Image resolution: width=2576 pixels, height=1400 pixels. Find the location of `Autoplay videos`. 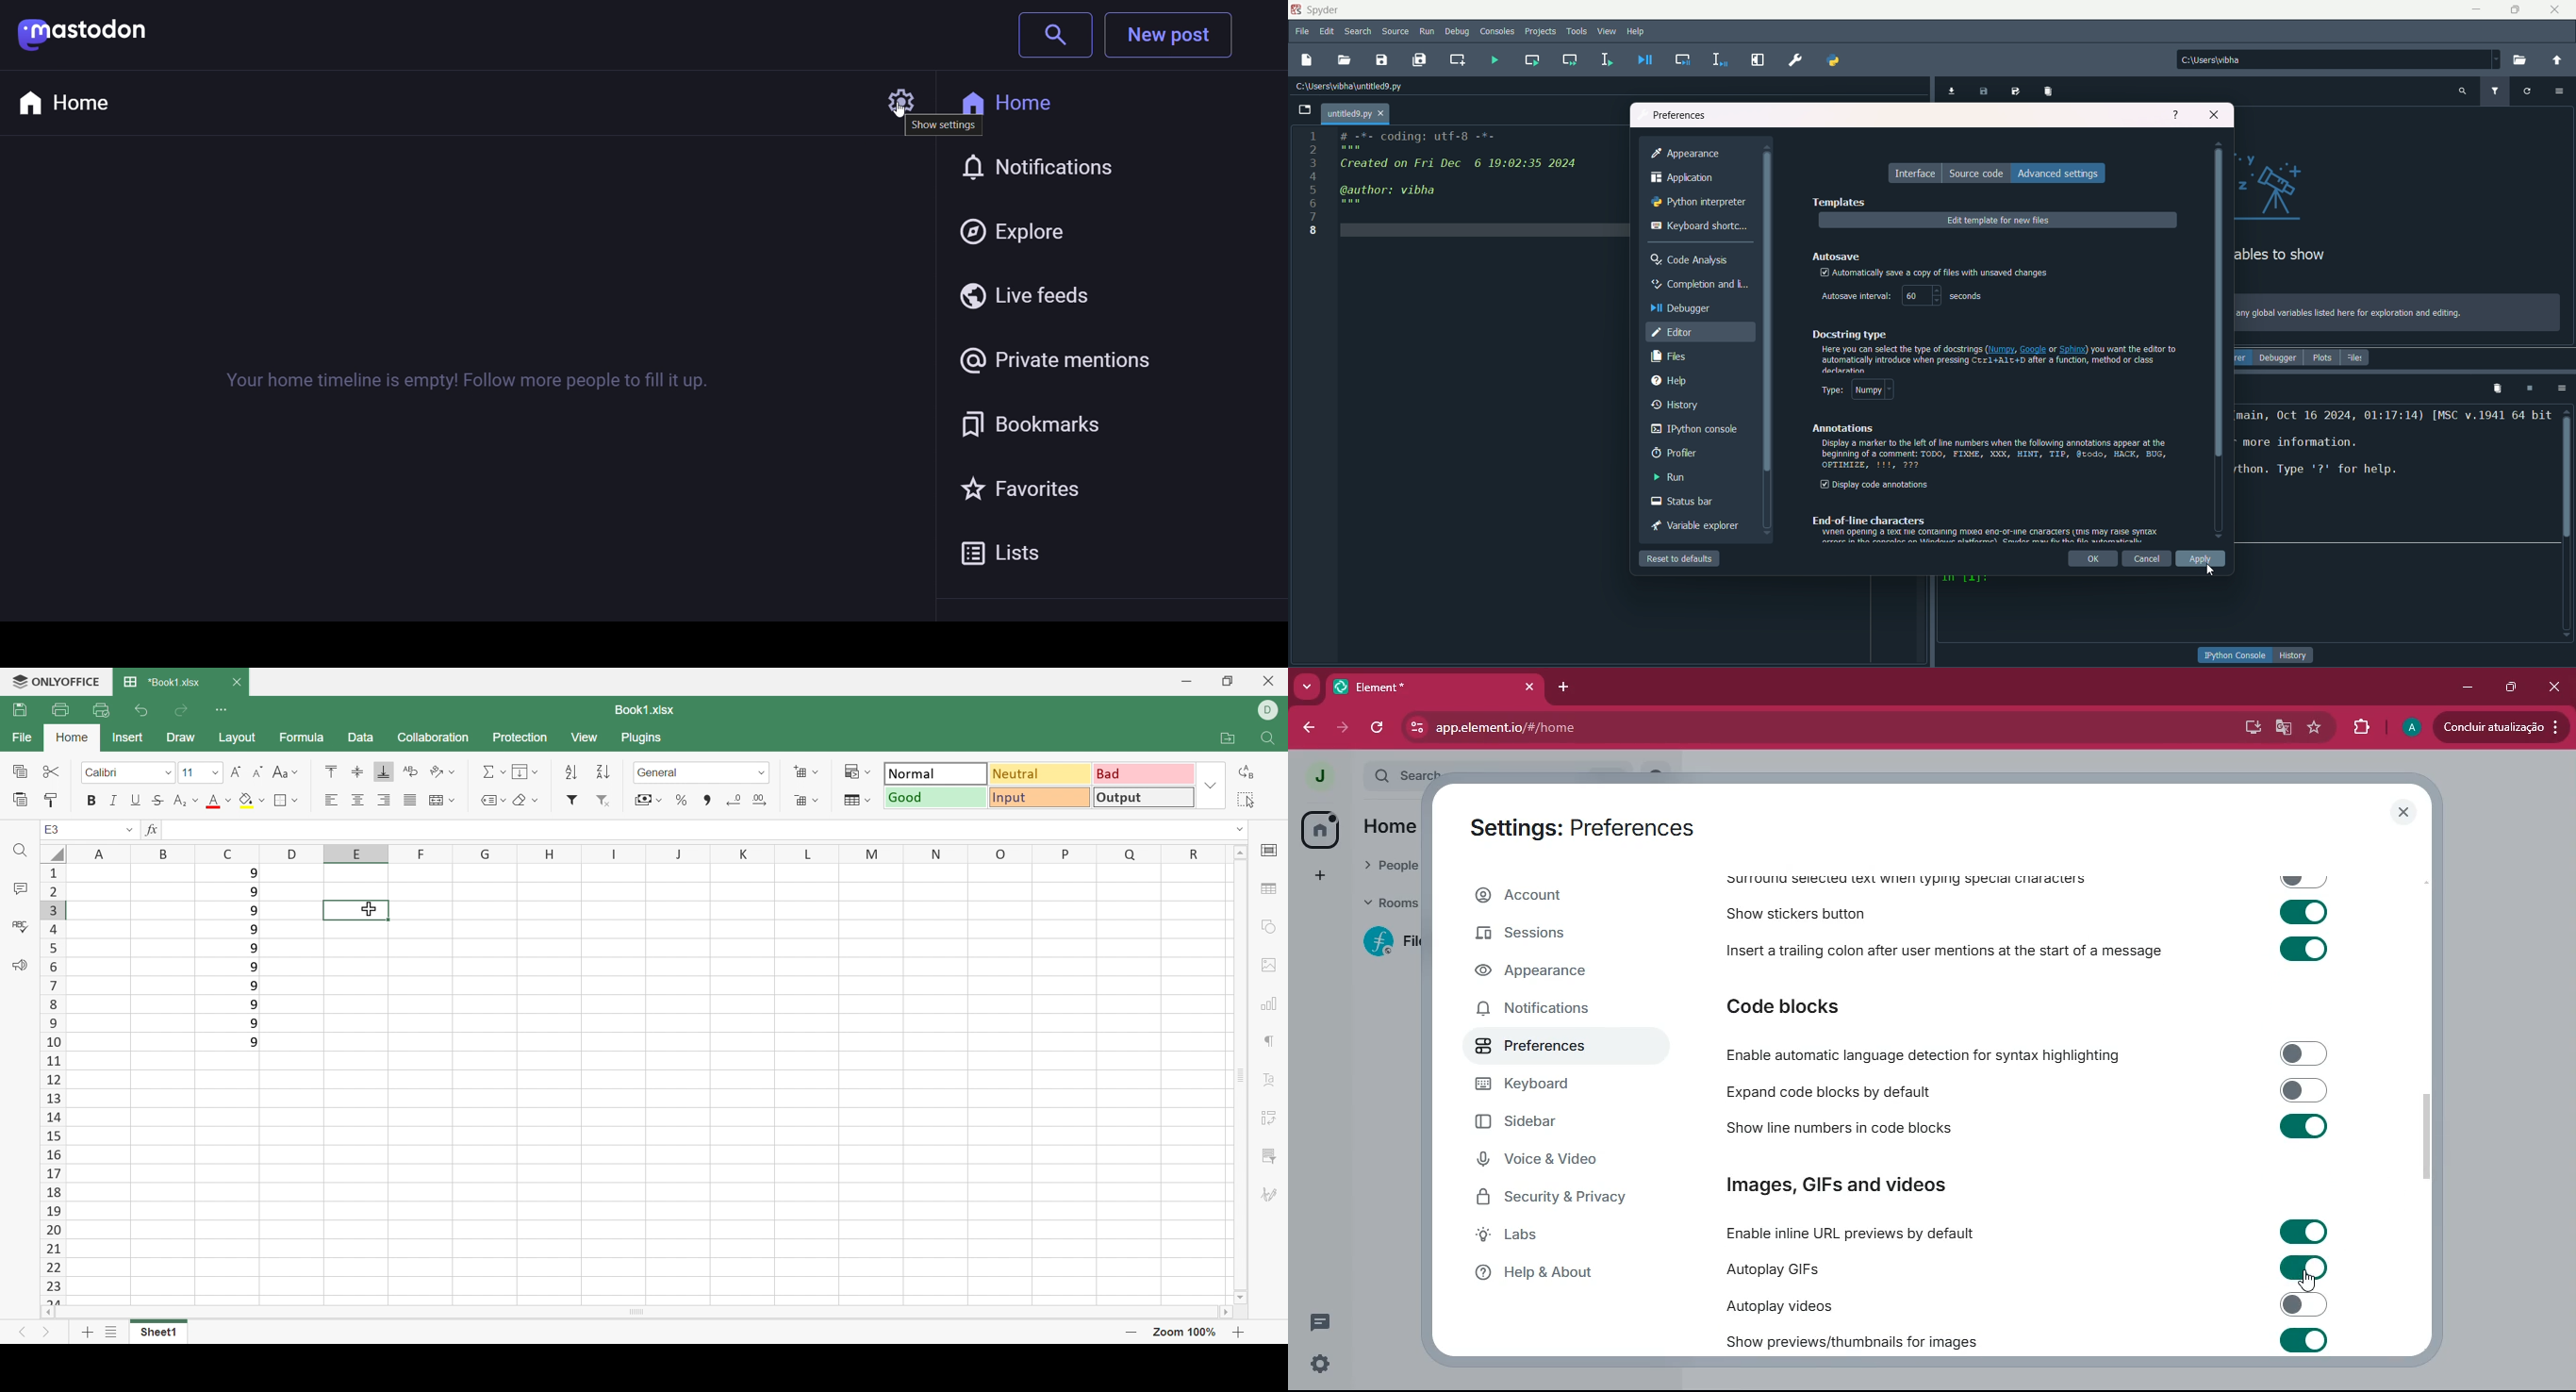

Autoplay videos is located at coordinates (2026, 1305).